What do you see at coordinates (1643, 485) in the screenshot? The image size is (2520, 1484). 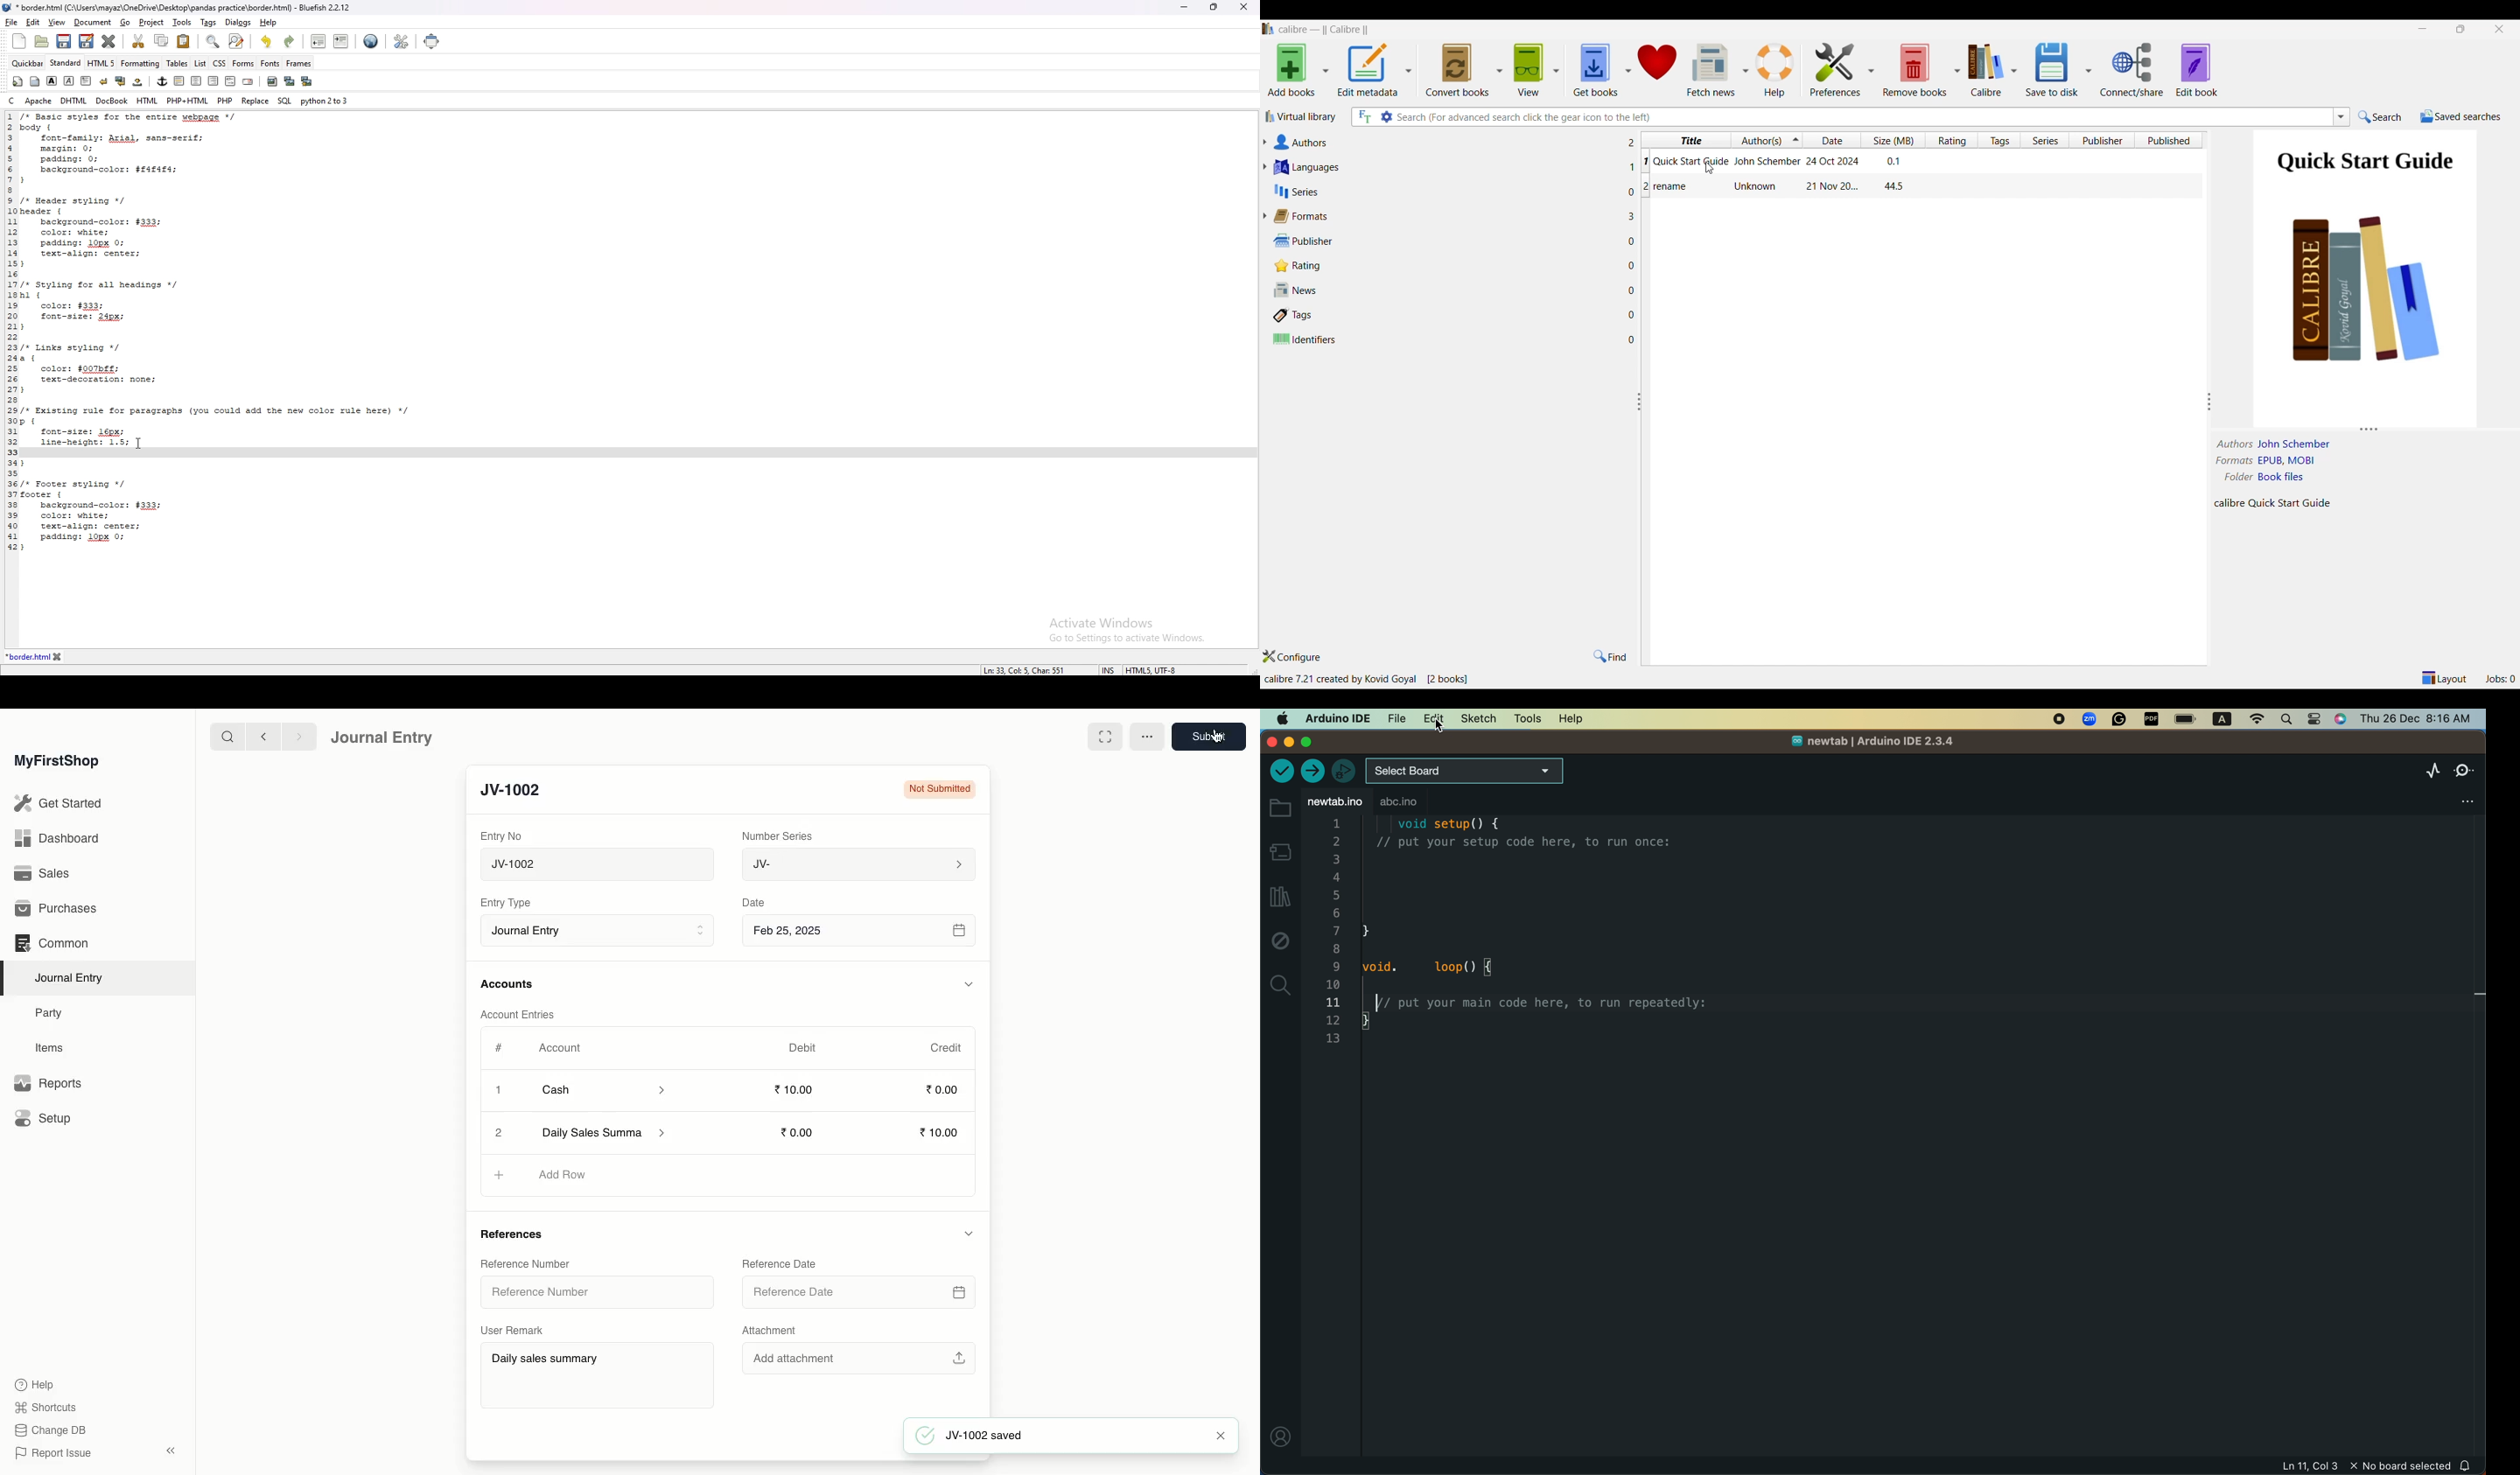 I see `Change width of panels attached to this line` at bounding box center [1643, 485].